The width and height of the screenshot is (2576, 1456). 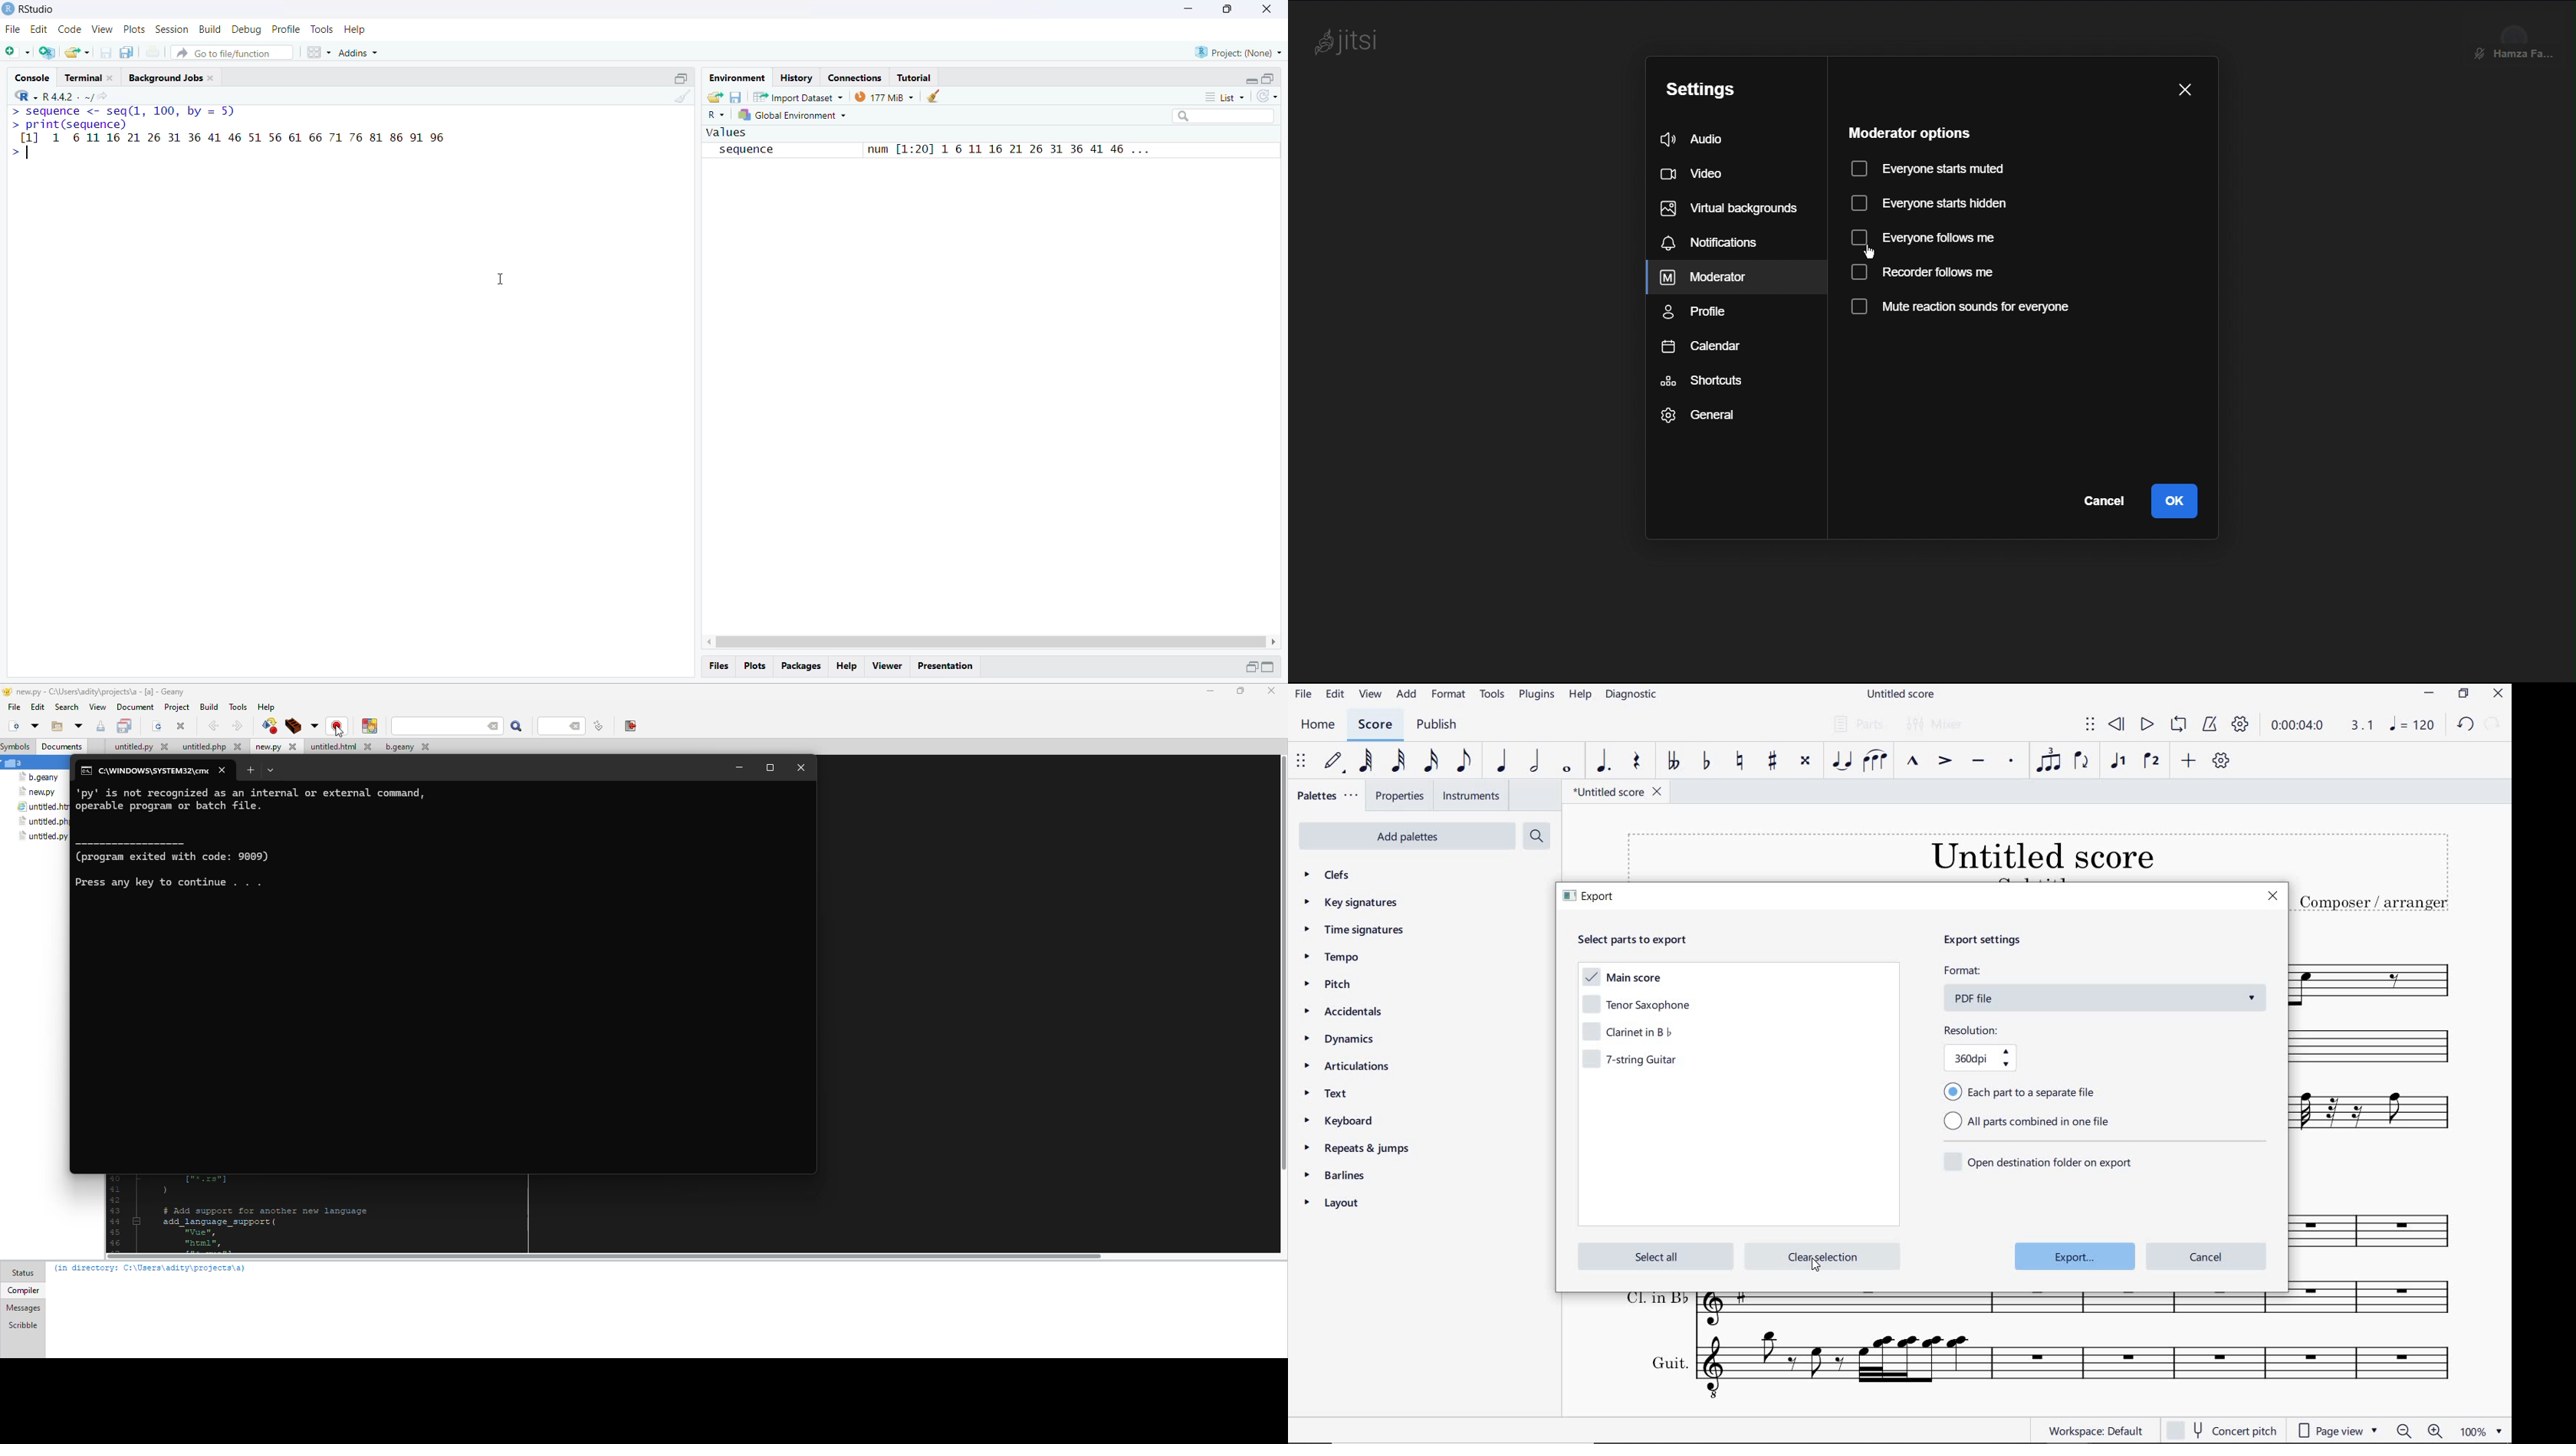 I want to click on maximise, so click(x=1228, y=9).